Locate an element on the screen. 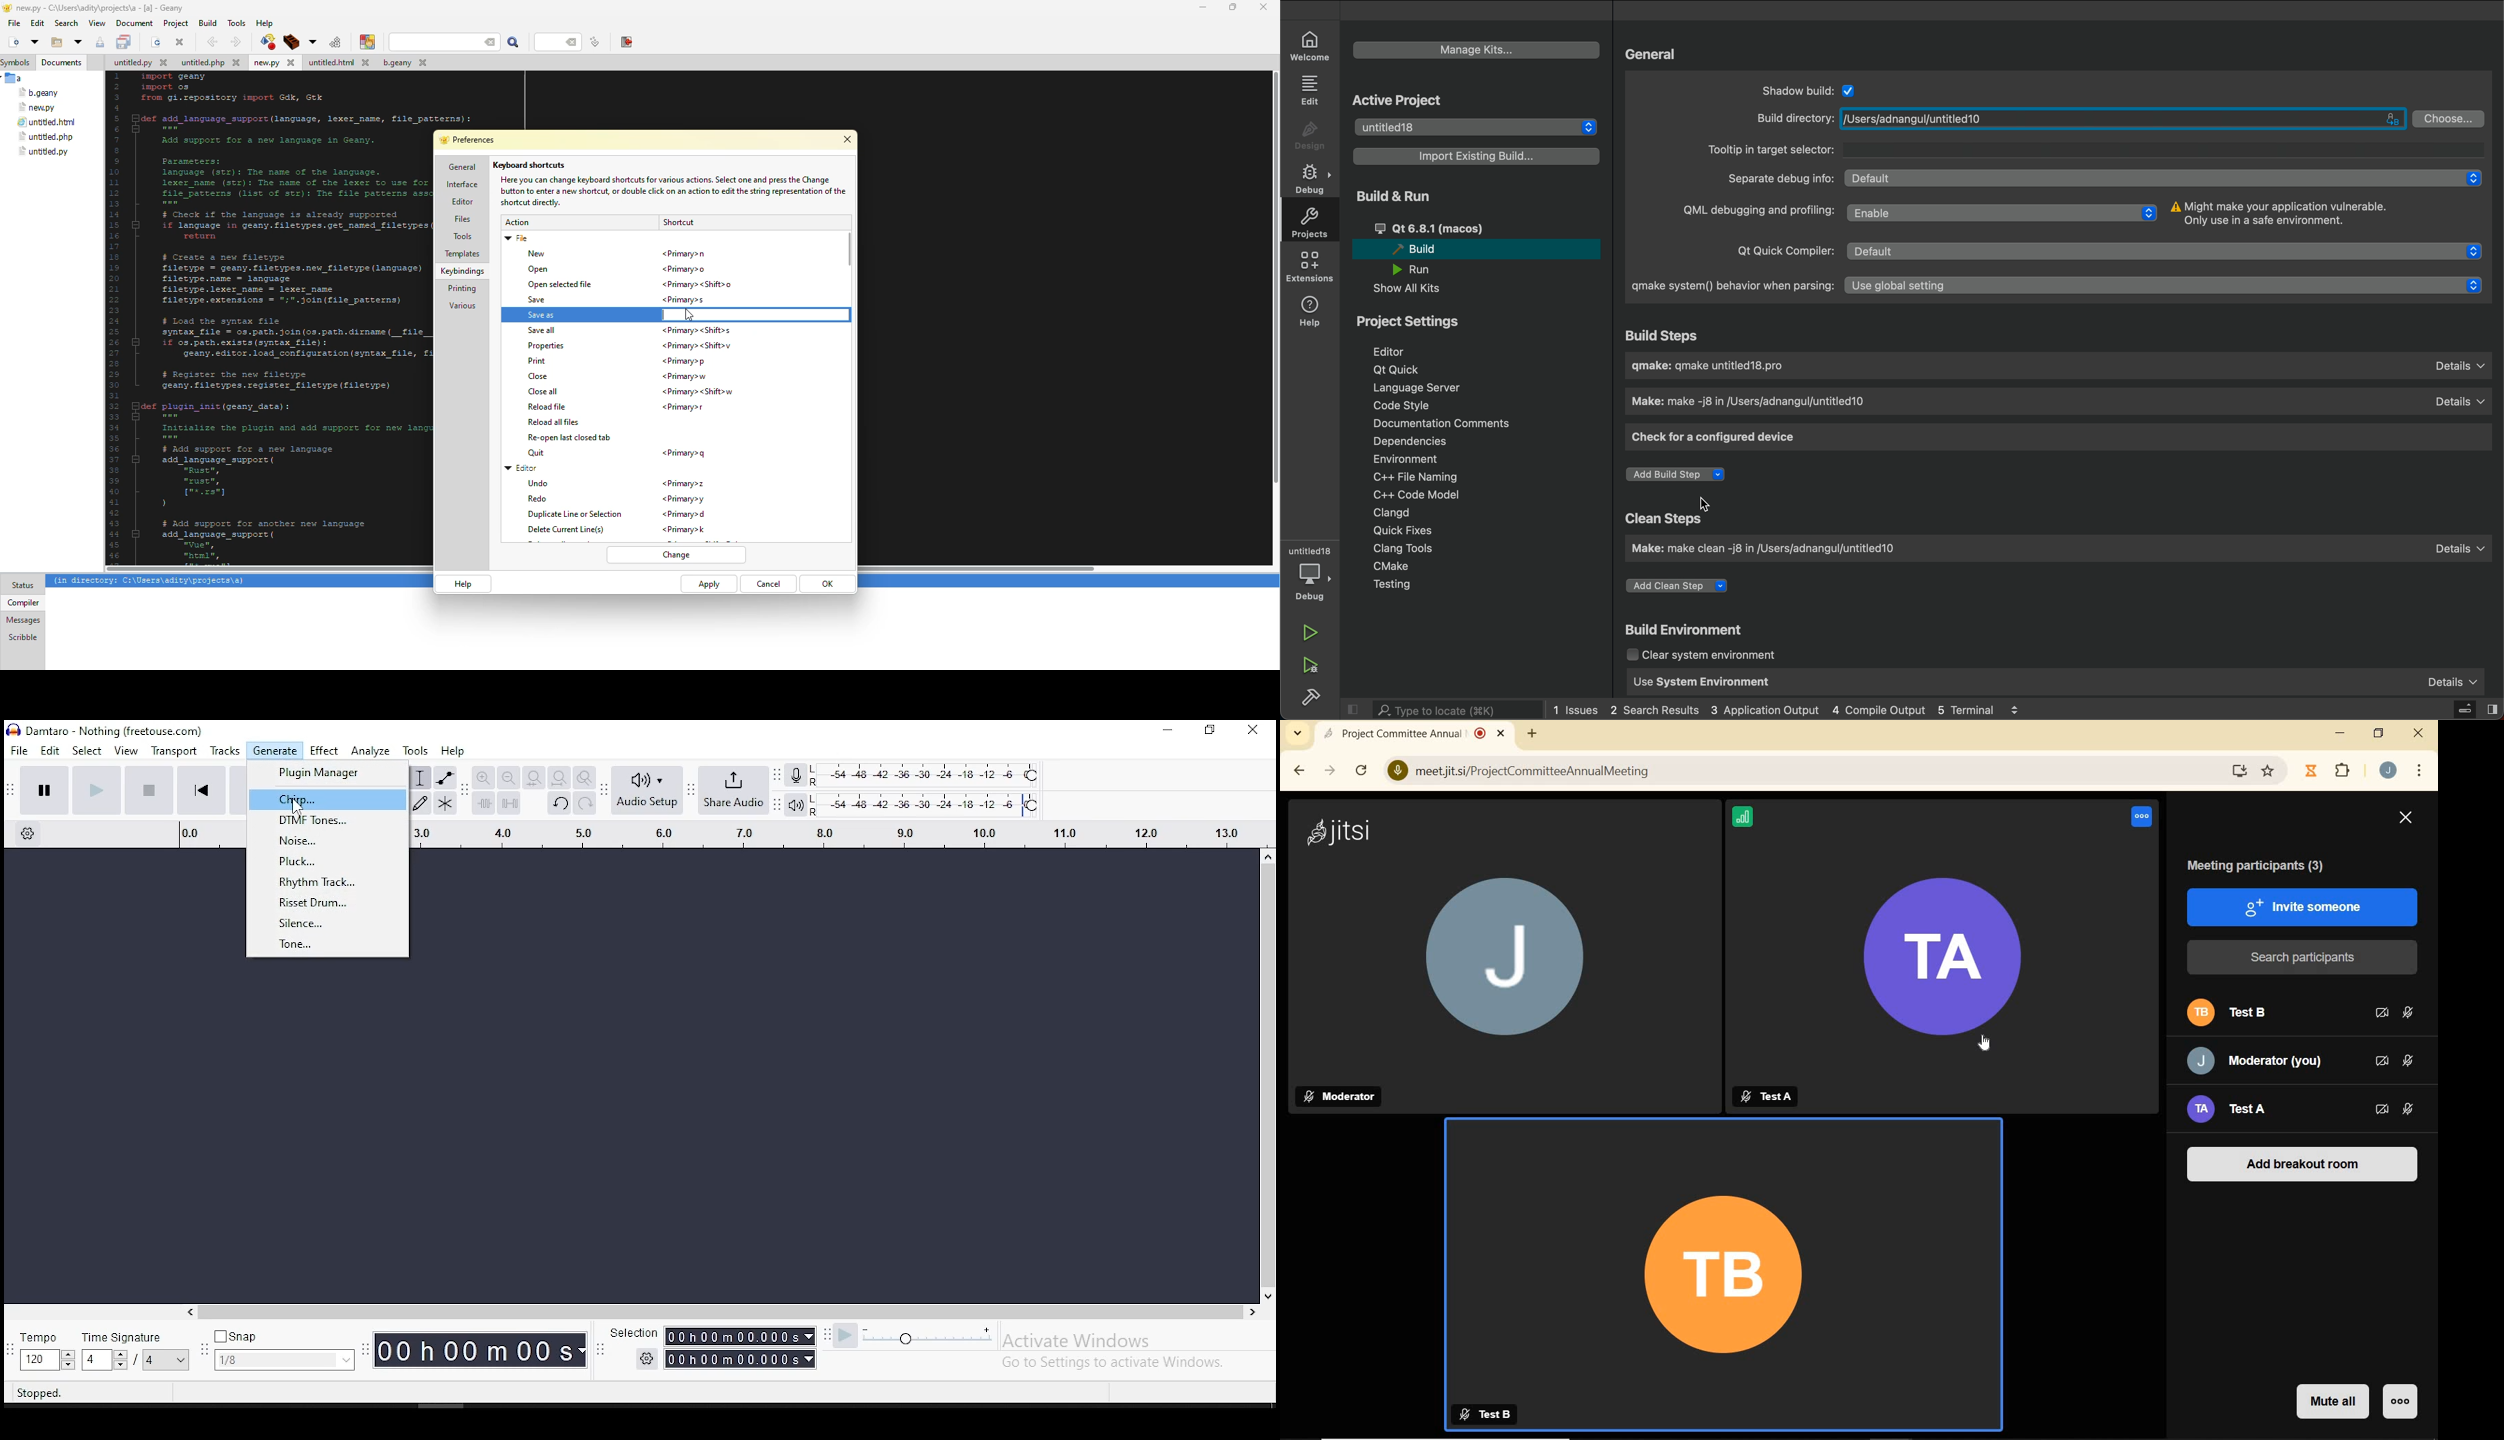 This screenshot has width=2520, height=1456. General is located at coordinates (1651, 56).